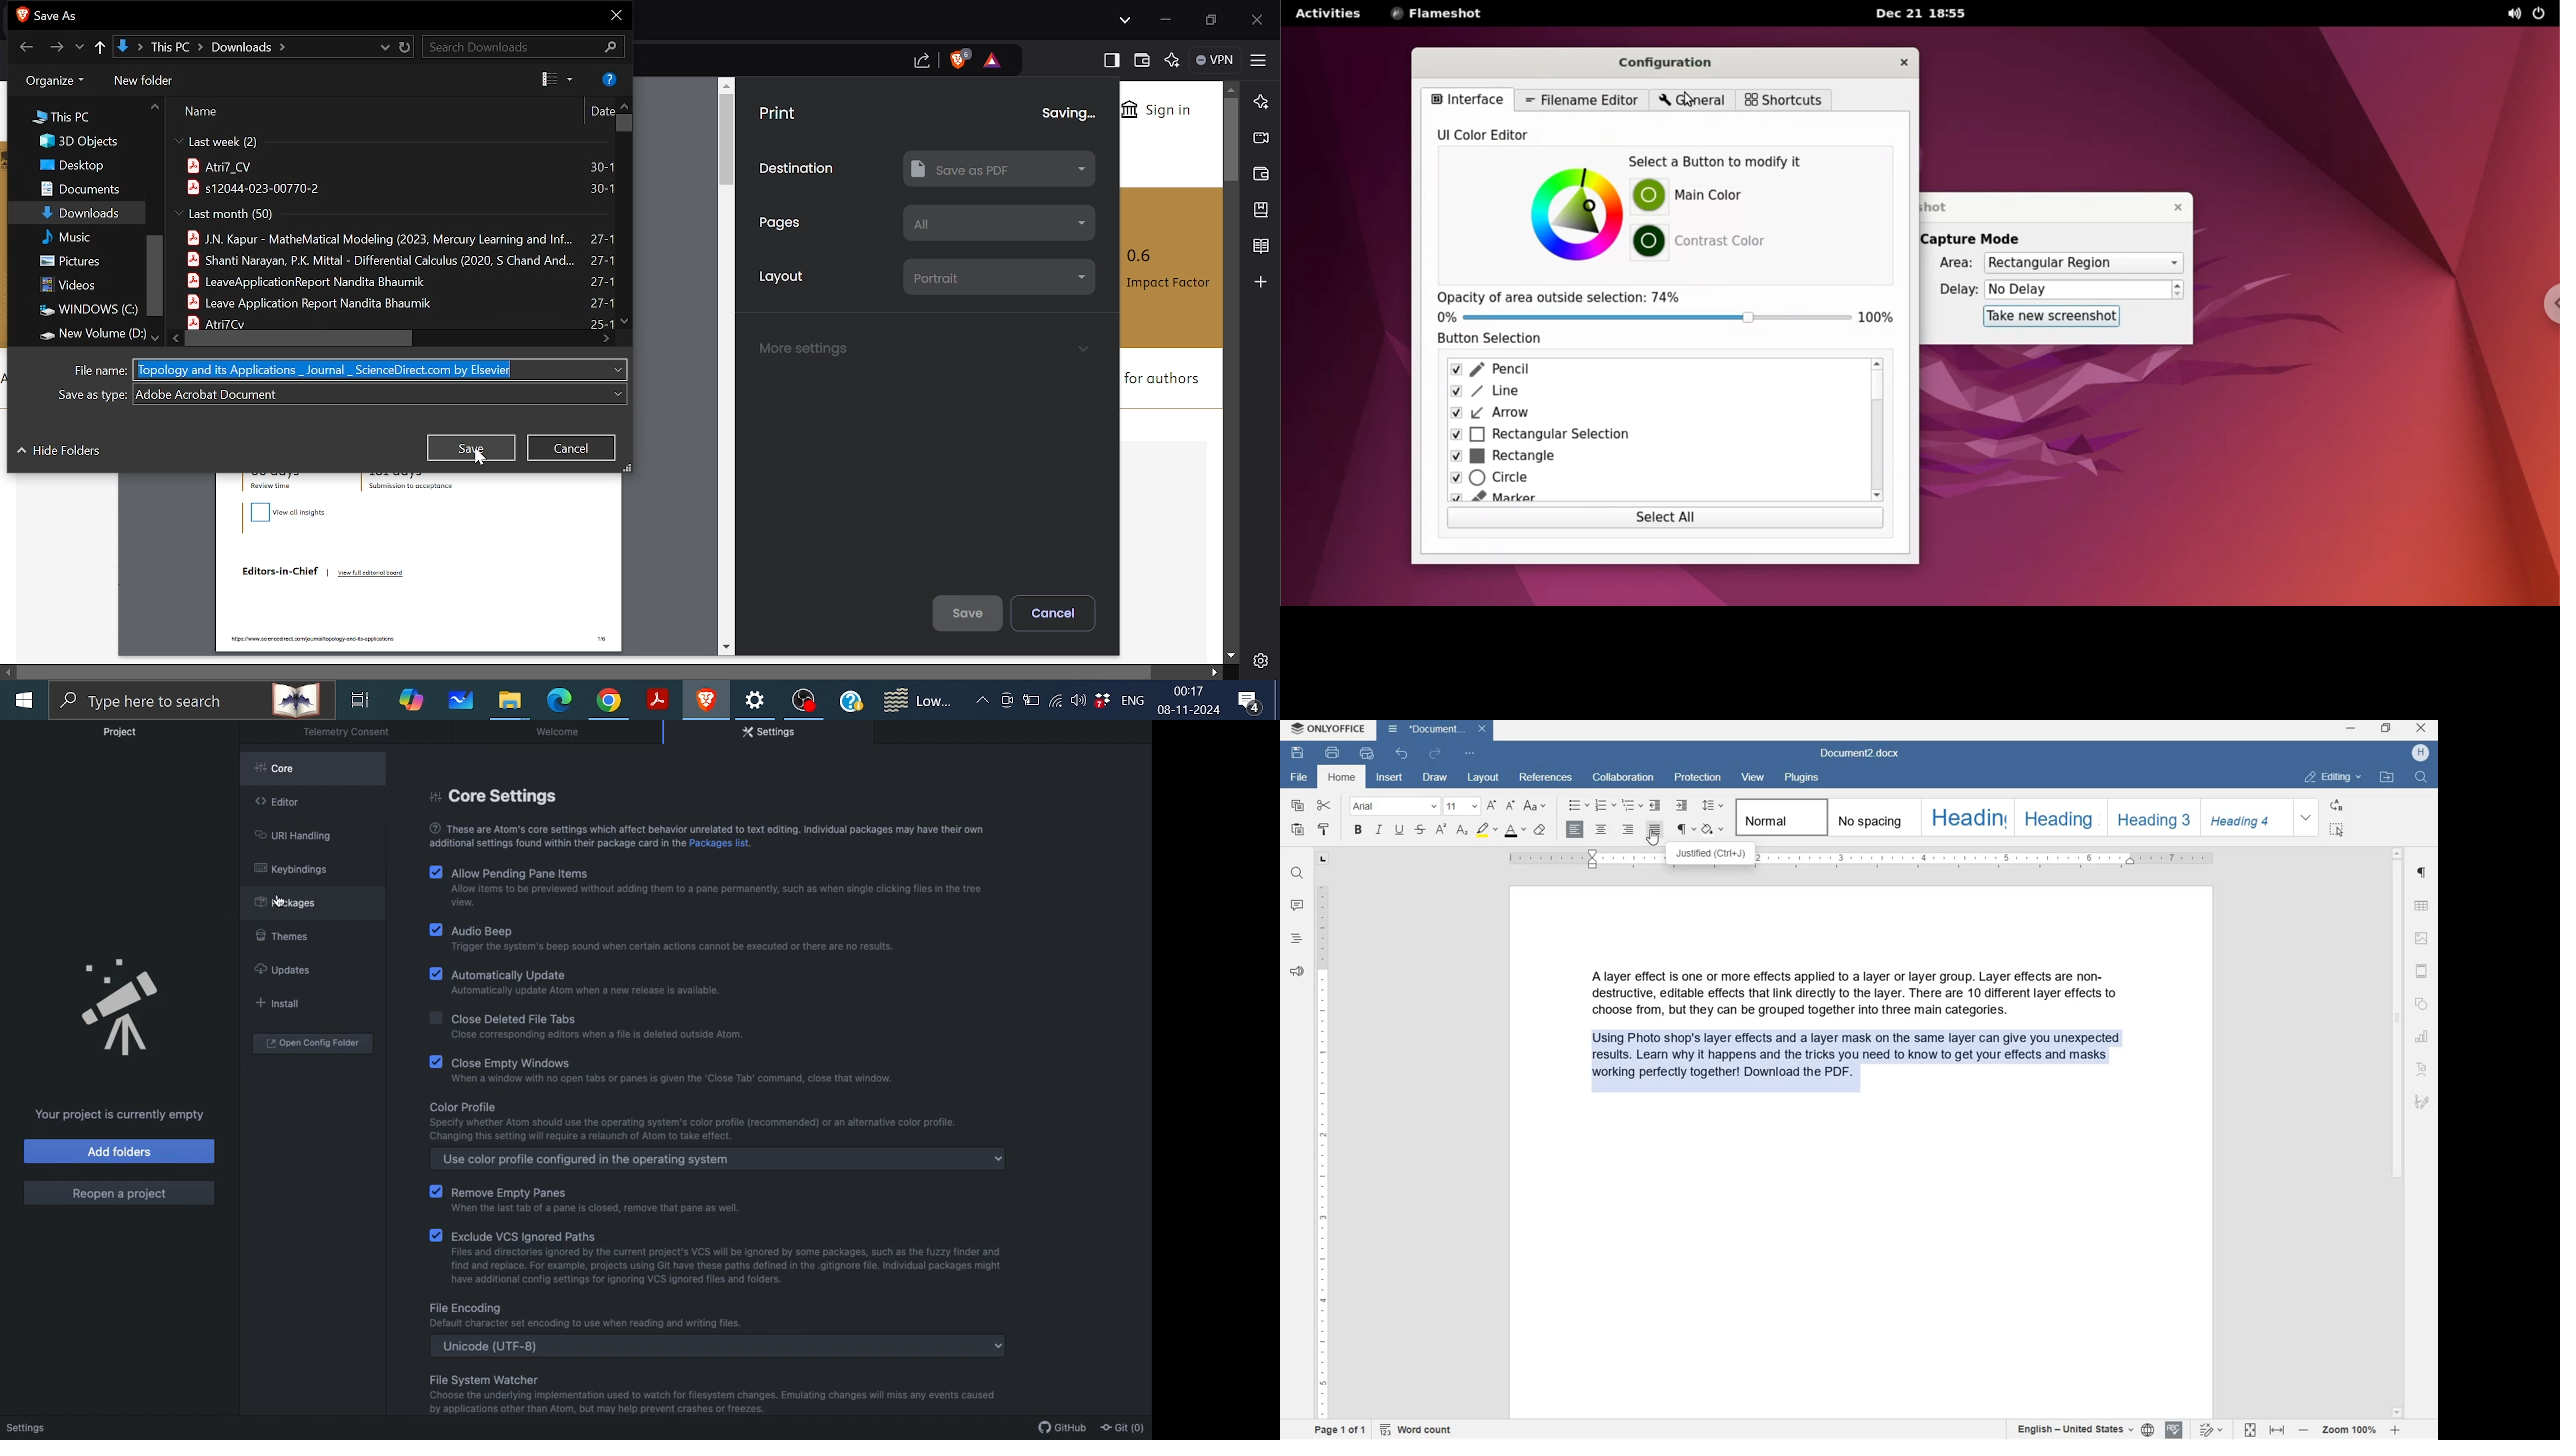 This screenshot has height=1456, width=2576. Describe the element at coordinates (283, 771) in the screenshot. I see `Core` at that location.